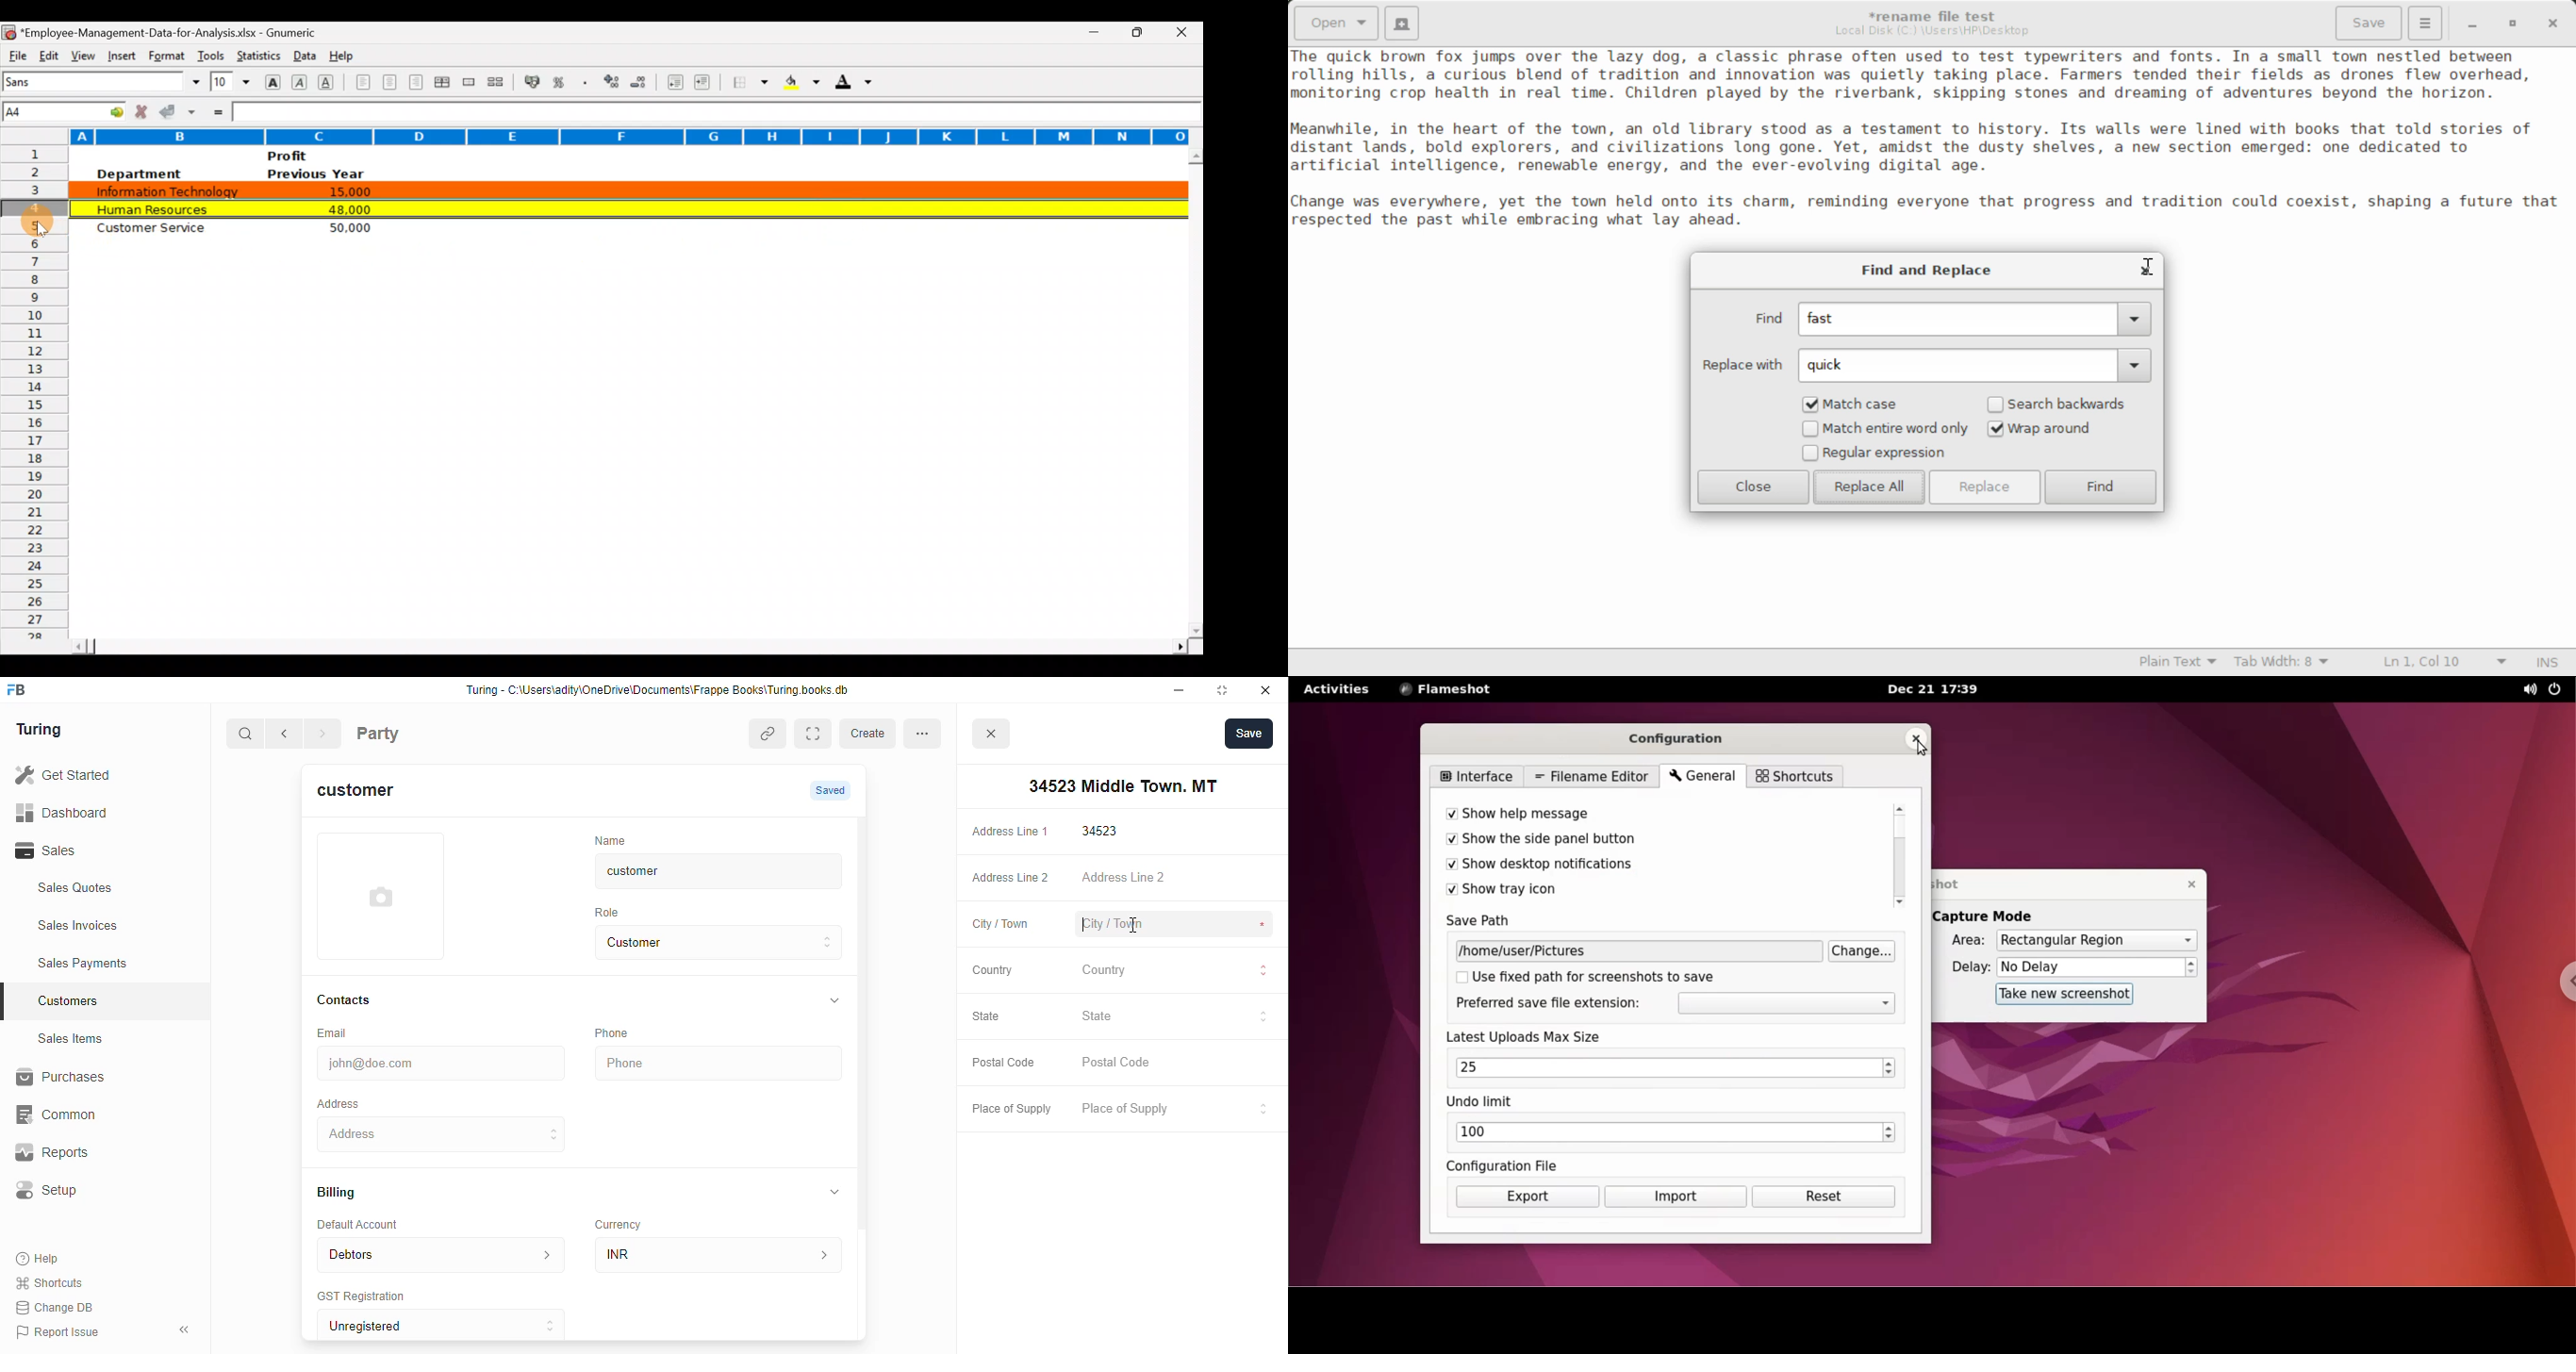 The width and height of the screenshot is (2576, 1372). I want to click on Sales Quotes, so click(101, 890).